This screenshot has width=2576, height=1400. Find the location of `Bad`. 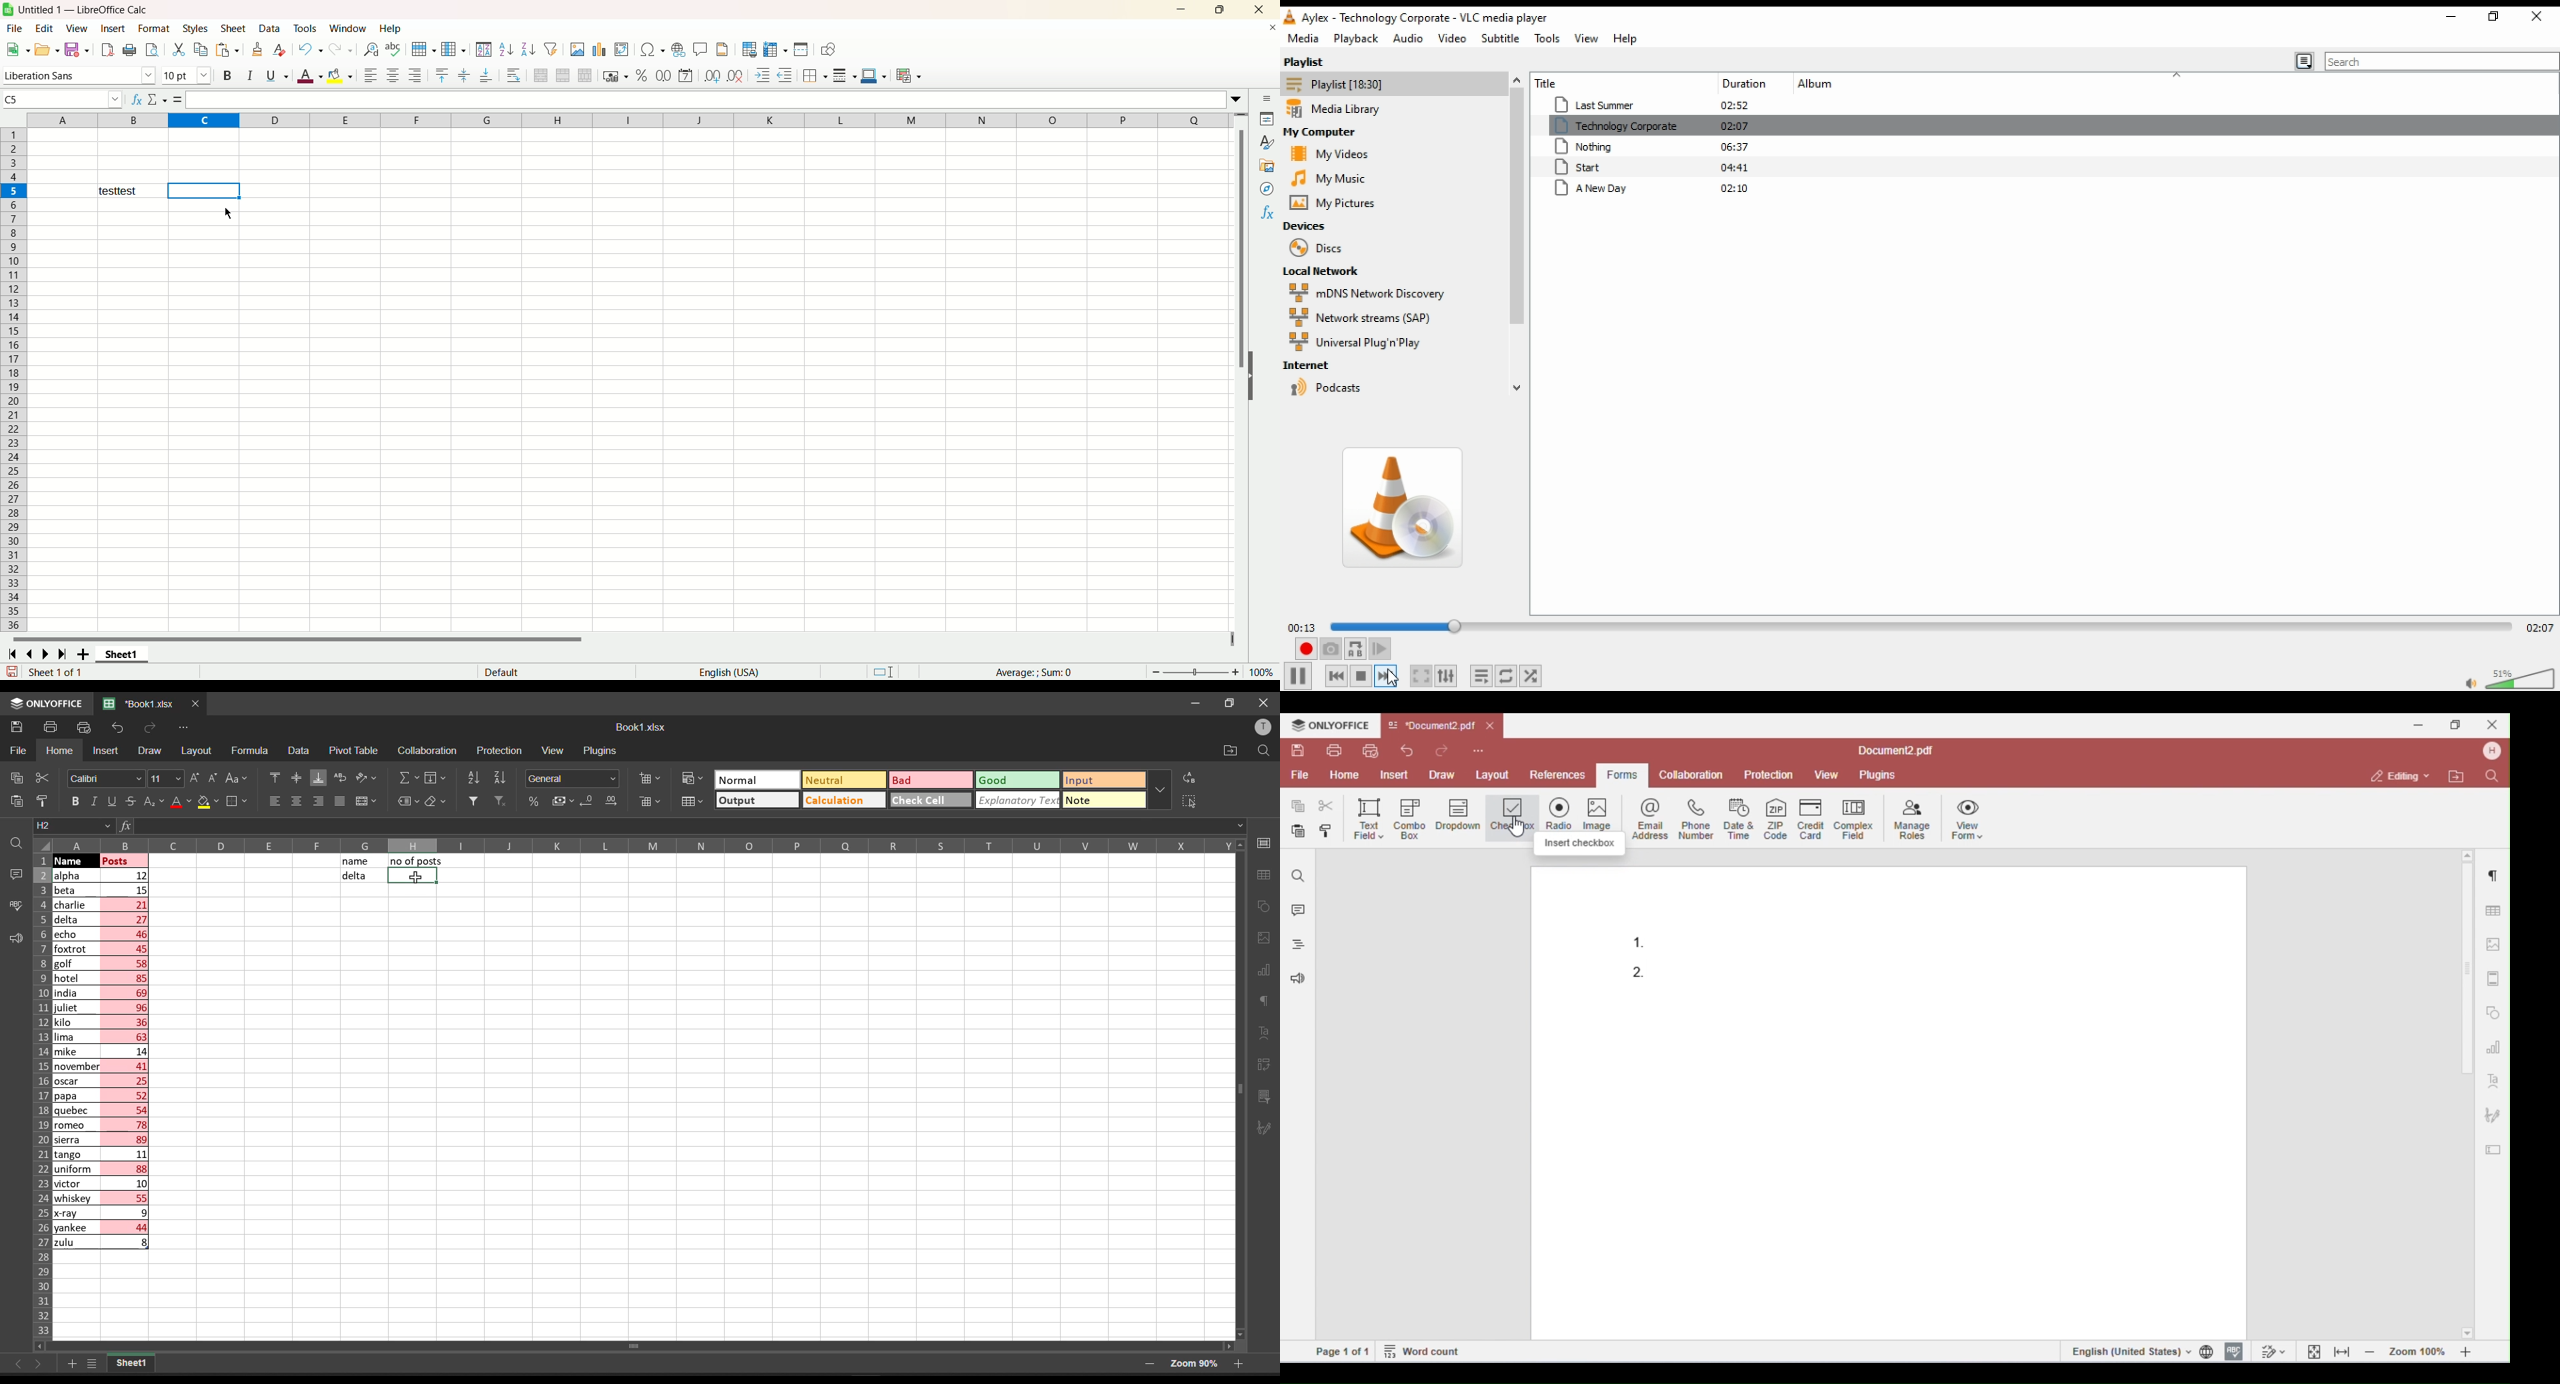

Bad is located at coordinates (906, 780).